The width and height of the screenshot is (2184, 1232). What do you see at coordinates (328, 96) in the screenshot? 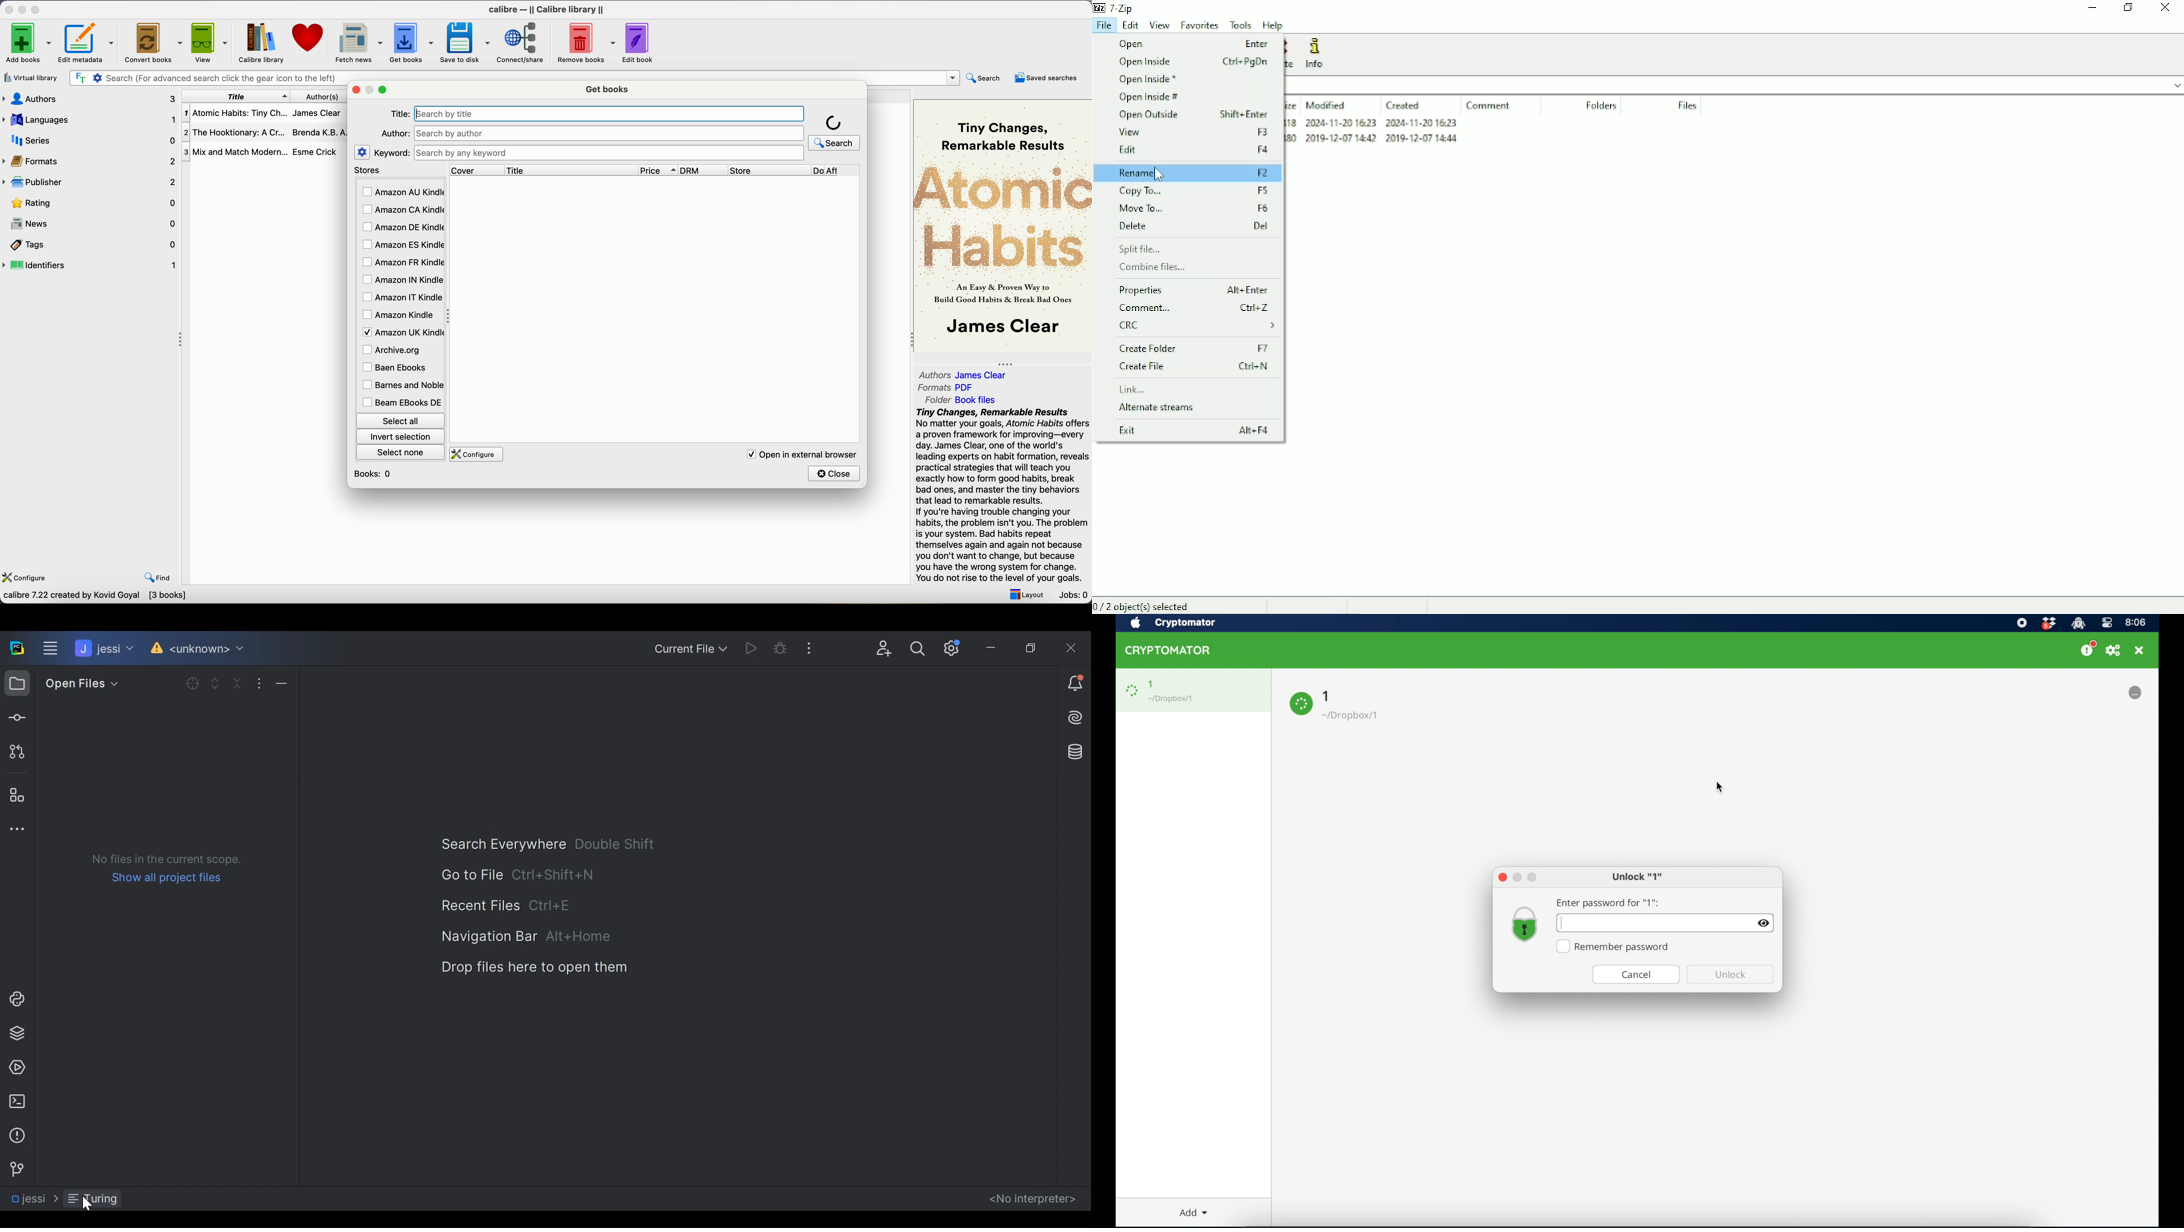
I see `authors` at bounding box center [328, 96].